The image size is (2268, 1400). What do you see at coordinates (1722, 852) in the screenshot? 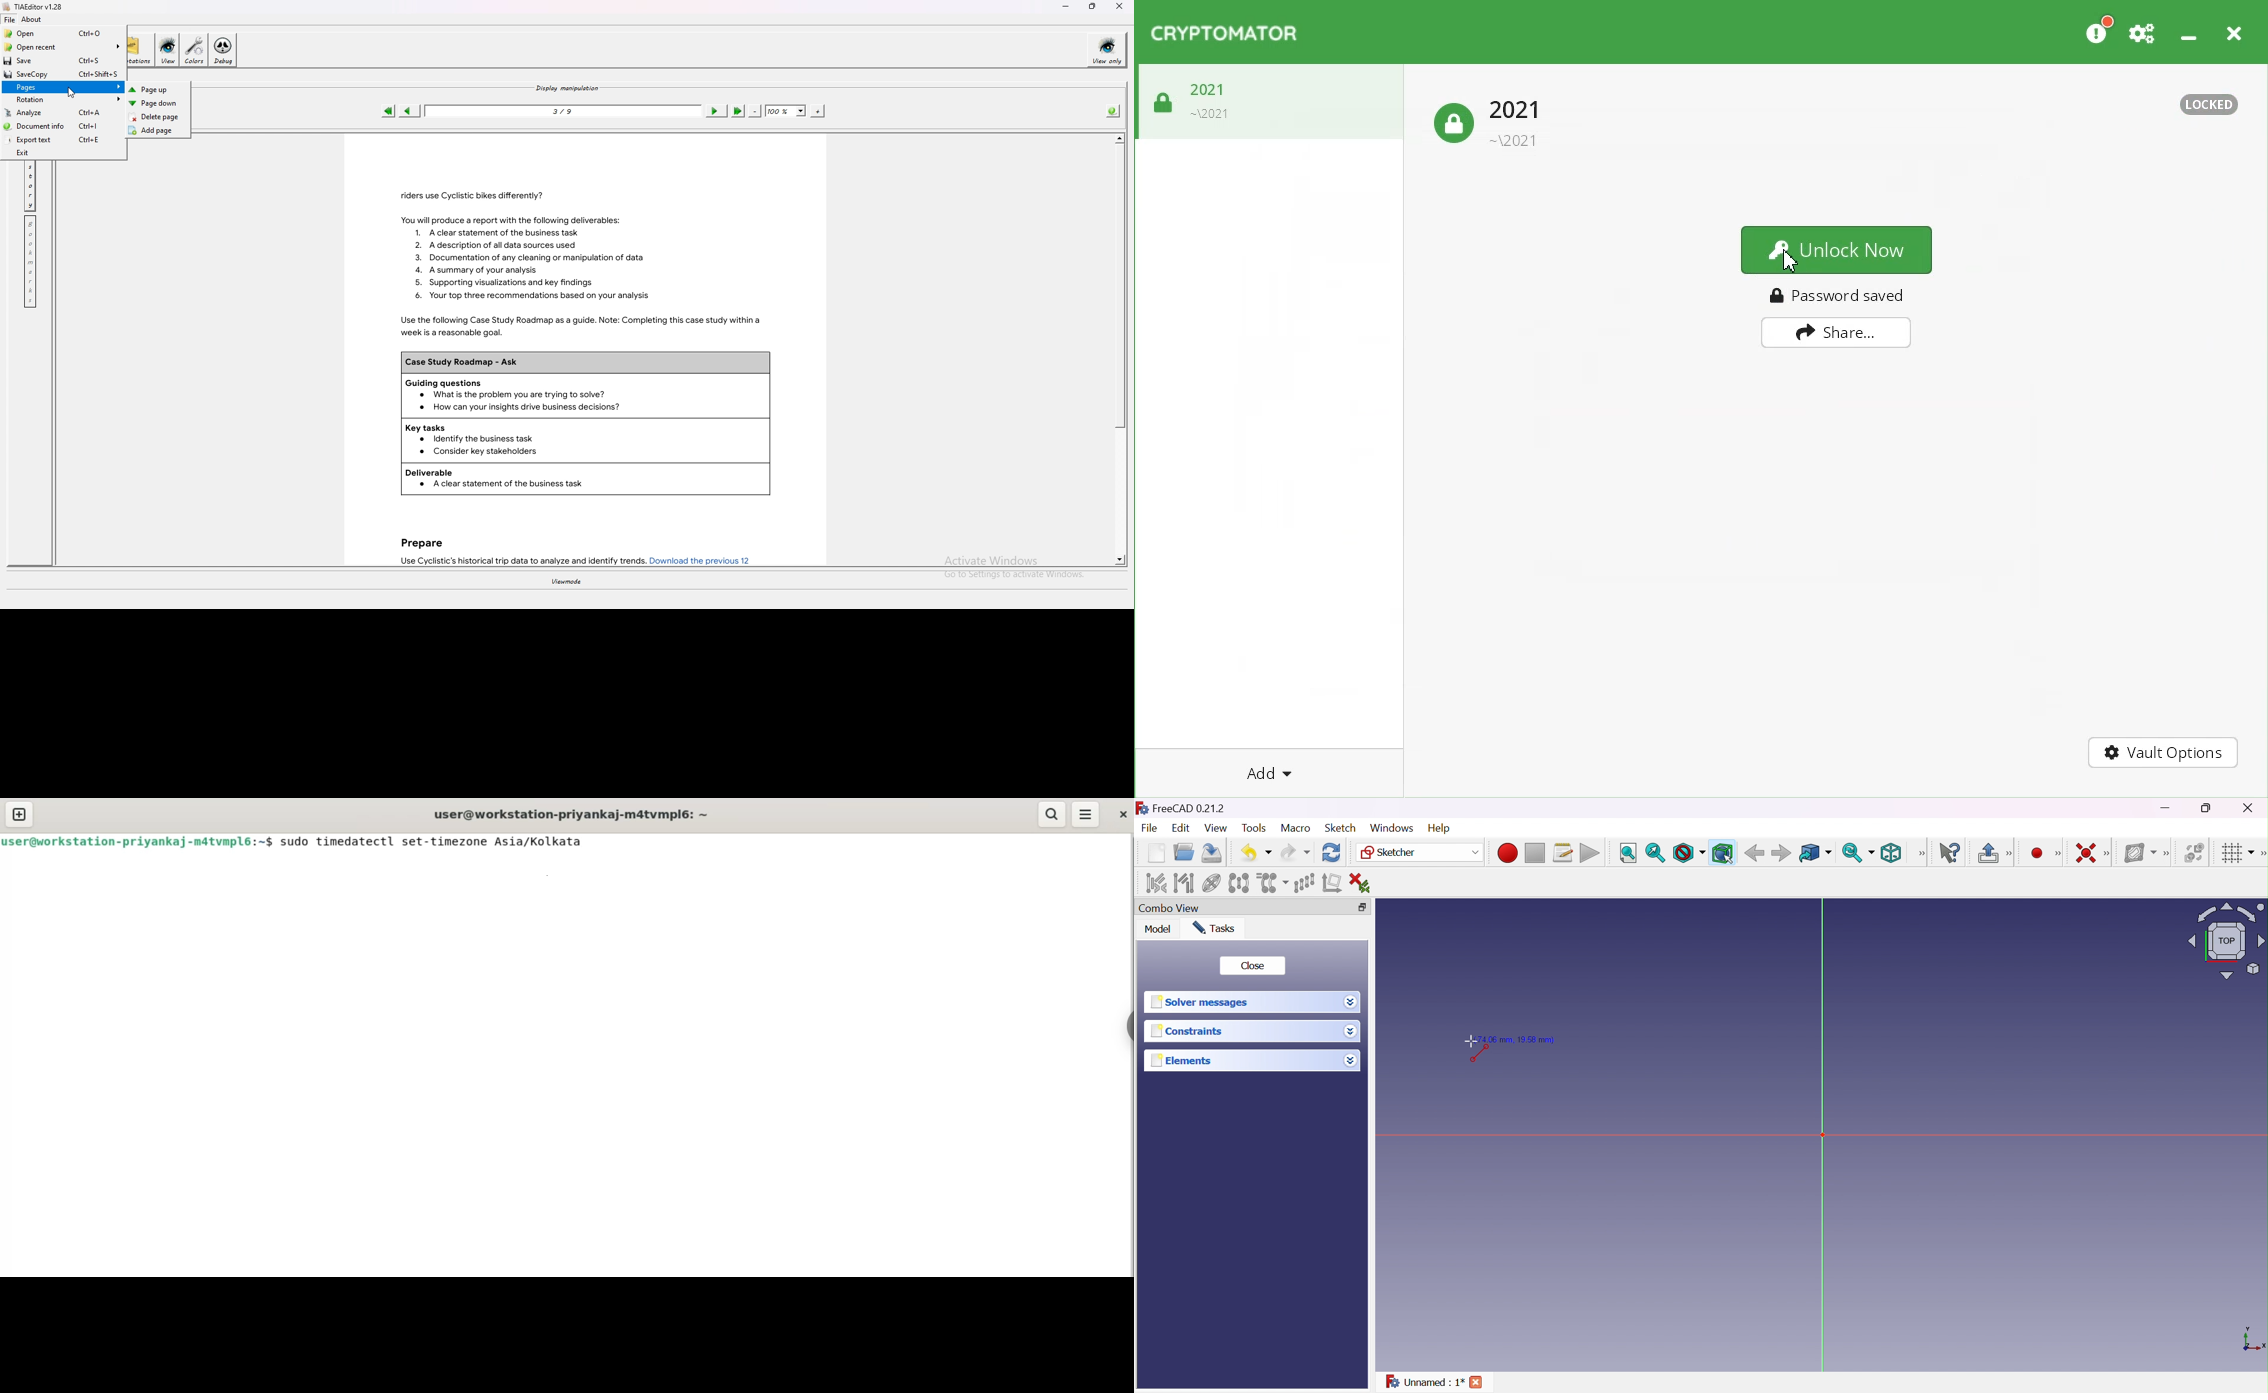
I see `Bounding box` at bounding box center [1722, 852].